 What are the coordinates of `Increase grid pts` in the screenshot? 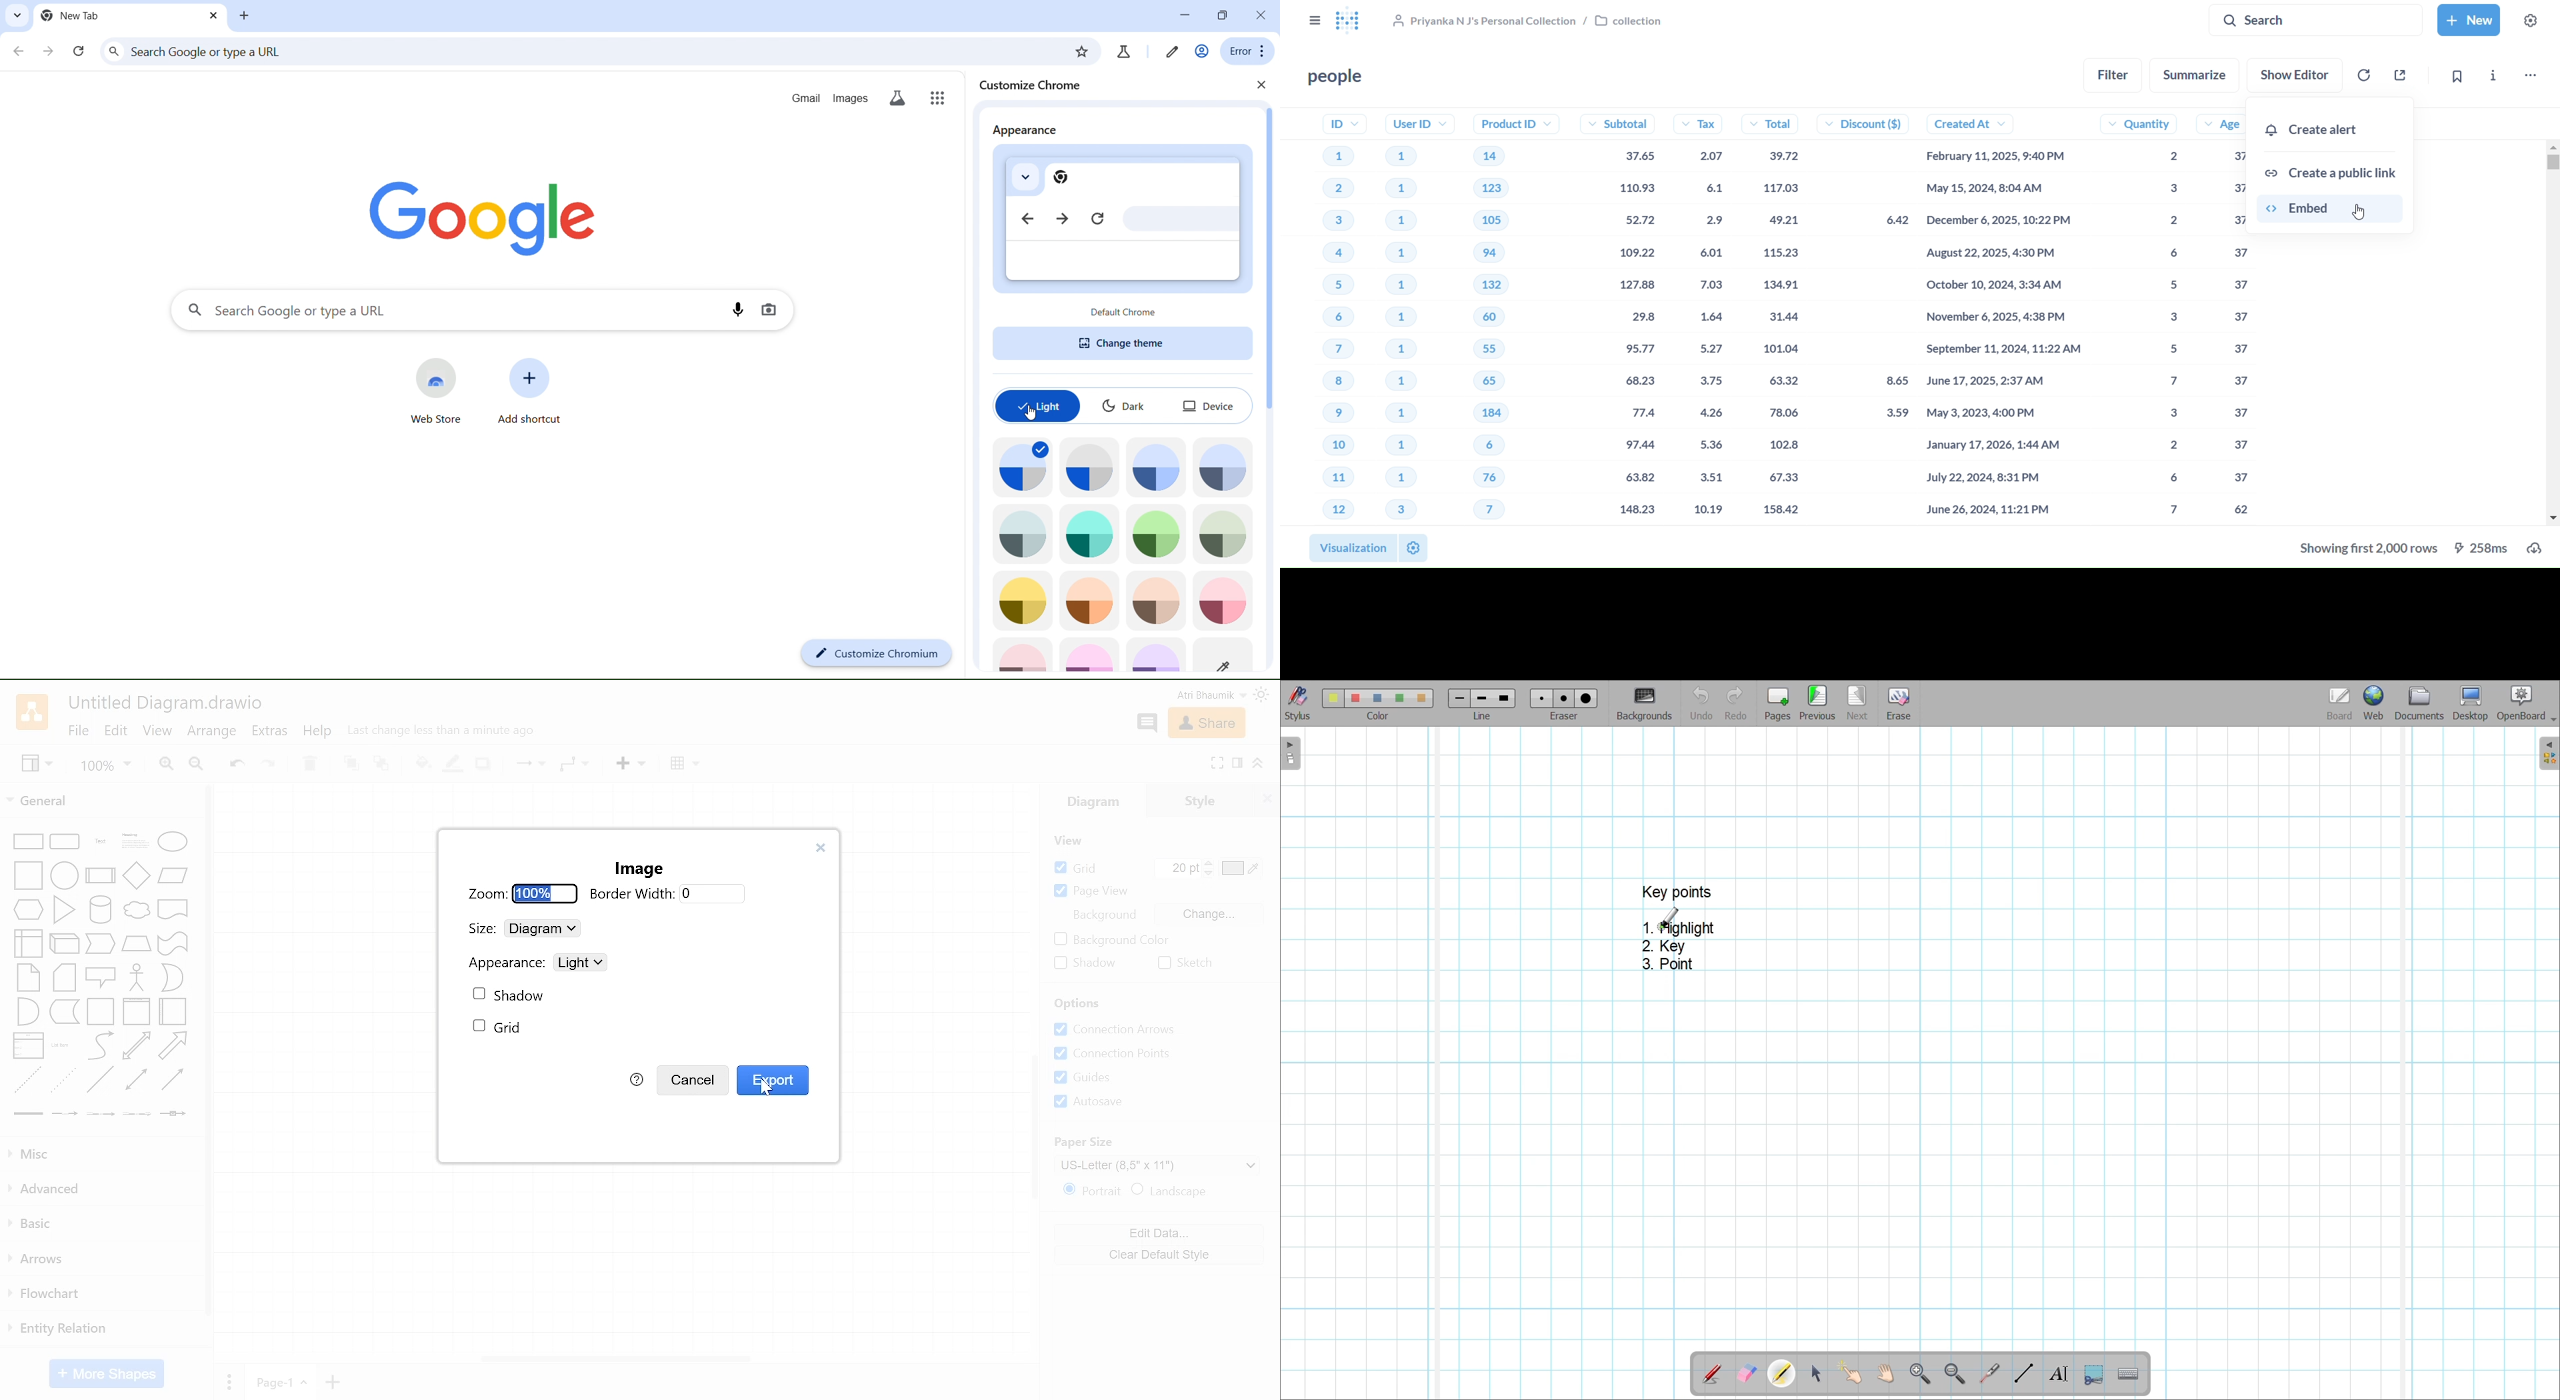 It's located at (1210, 863).